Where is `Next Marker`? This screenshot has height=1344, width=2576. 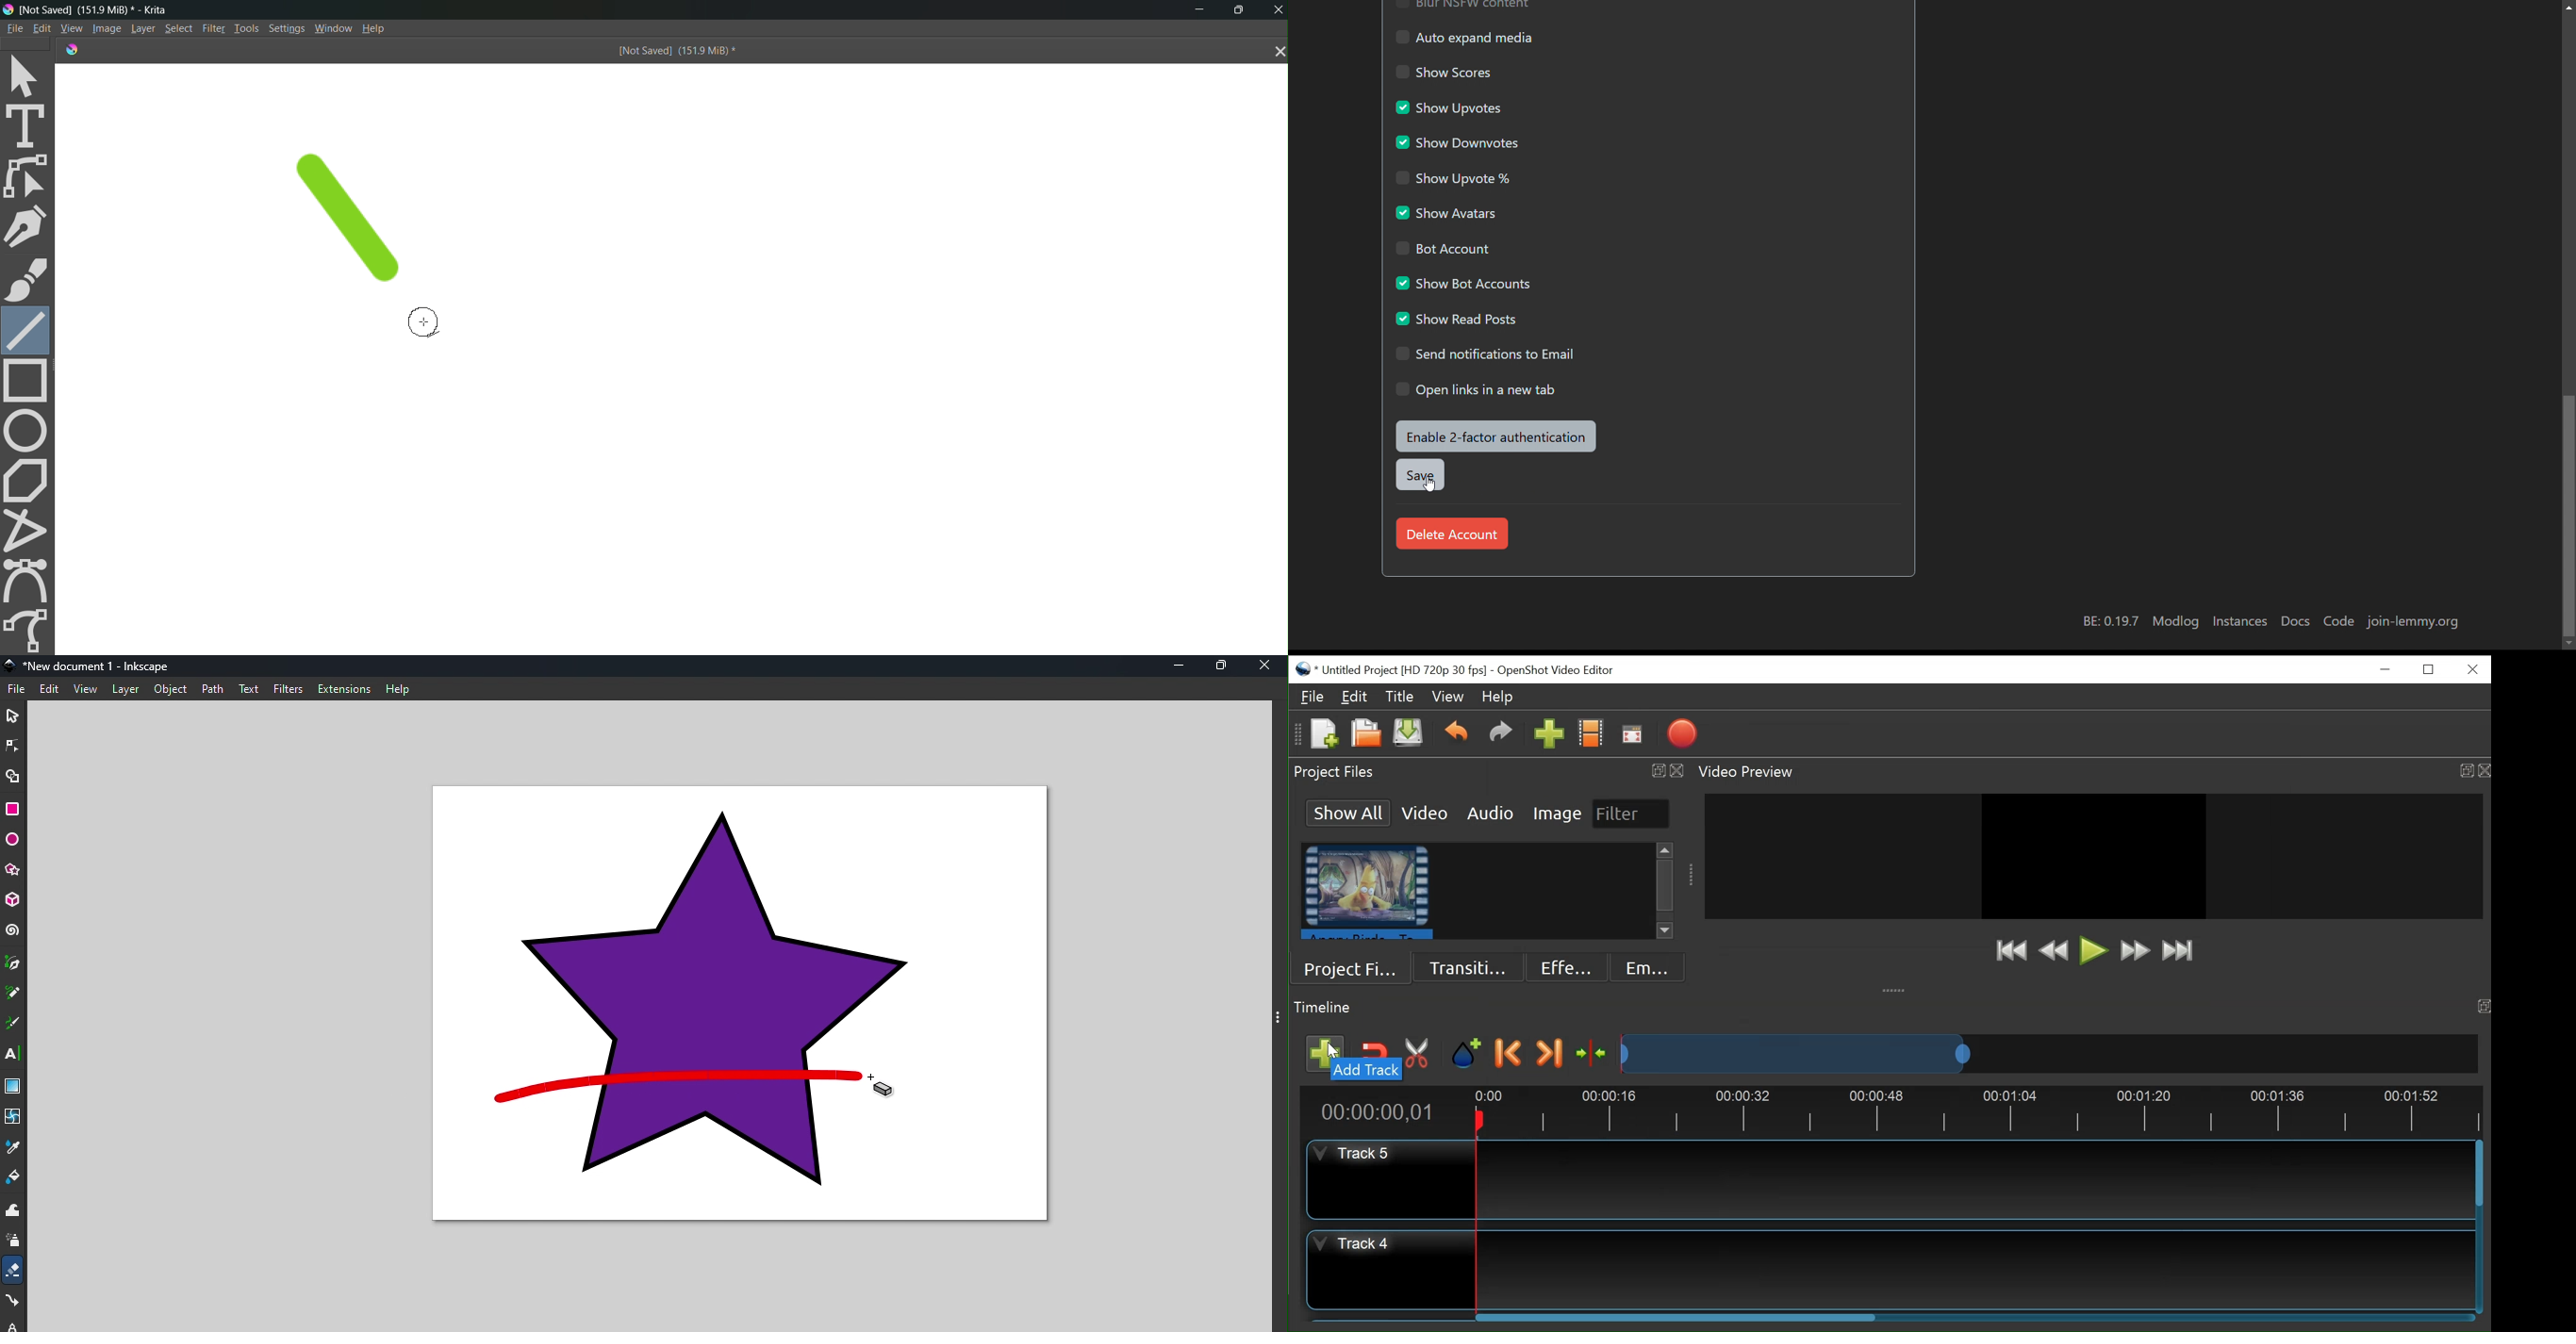
Next Marker is located at coordinates (1550, 1052).